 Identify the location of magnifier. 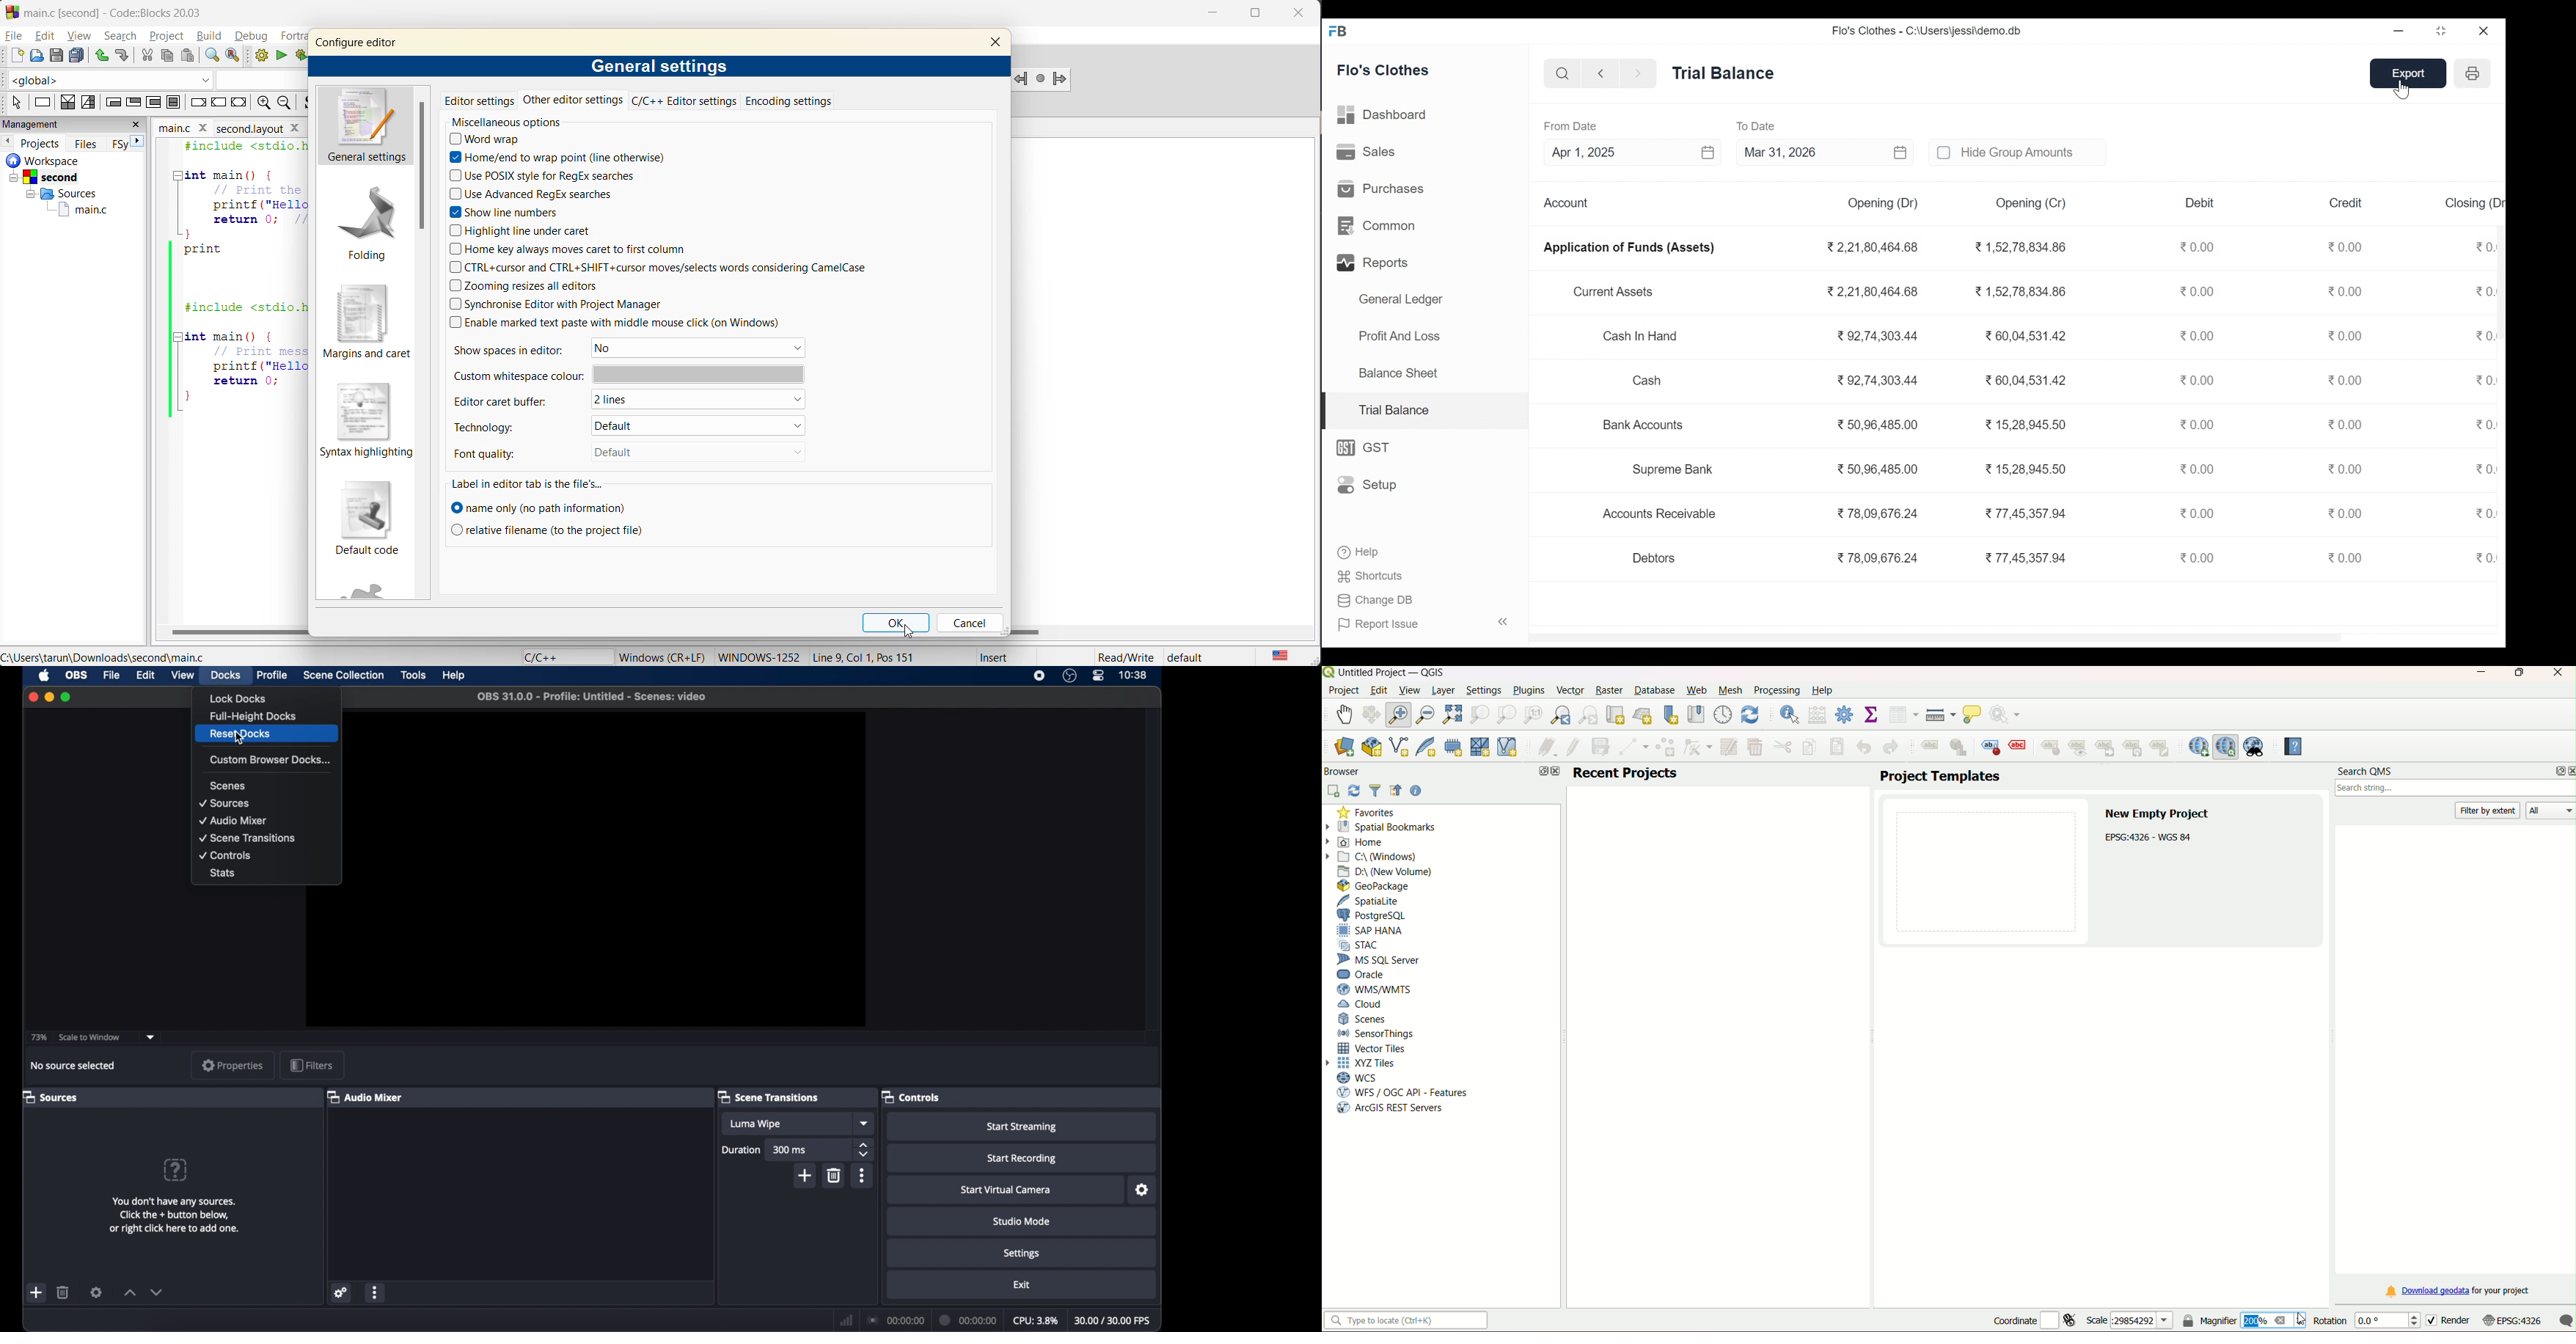
(2244, 1321).